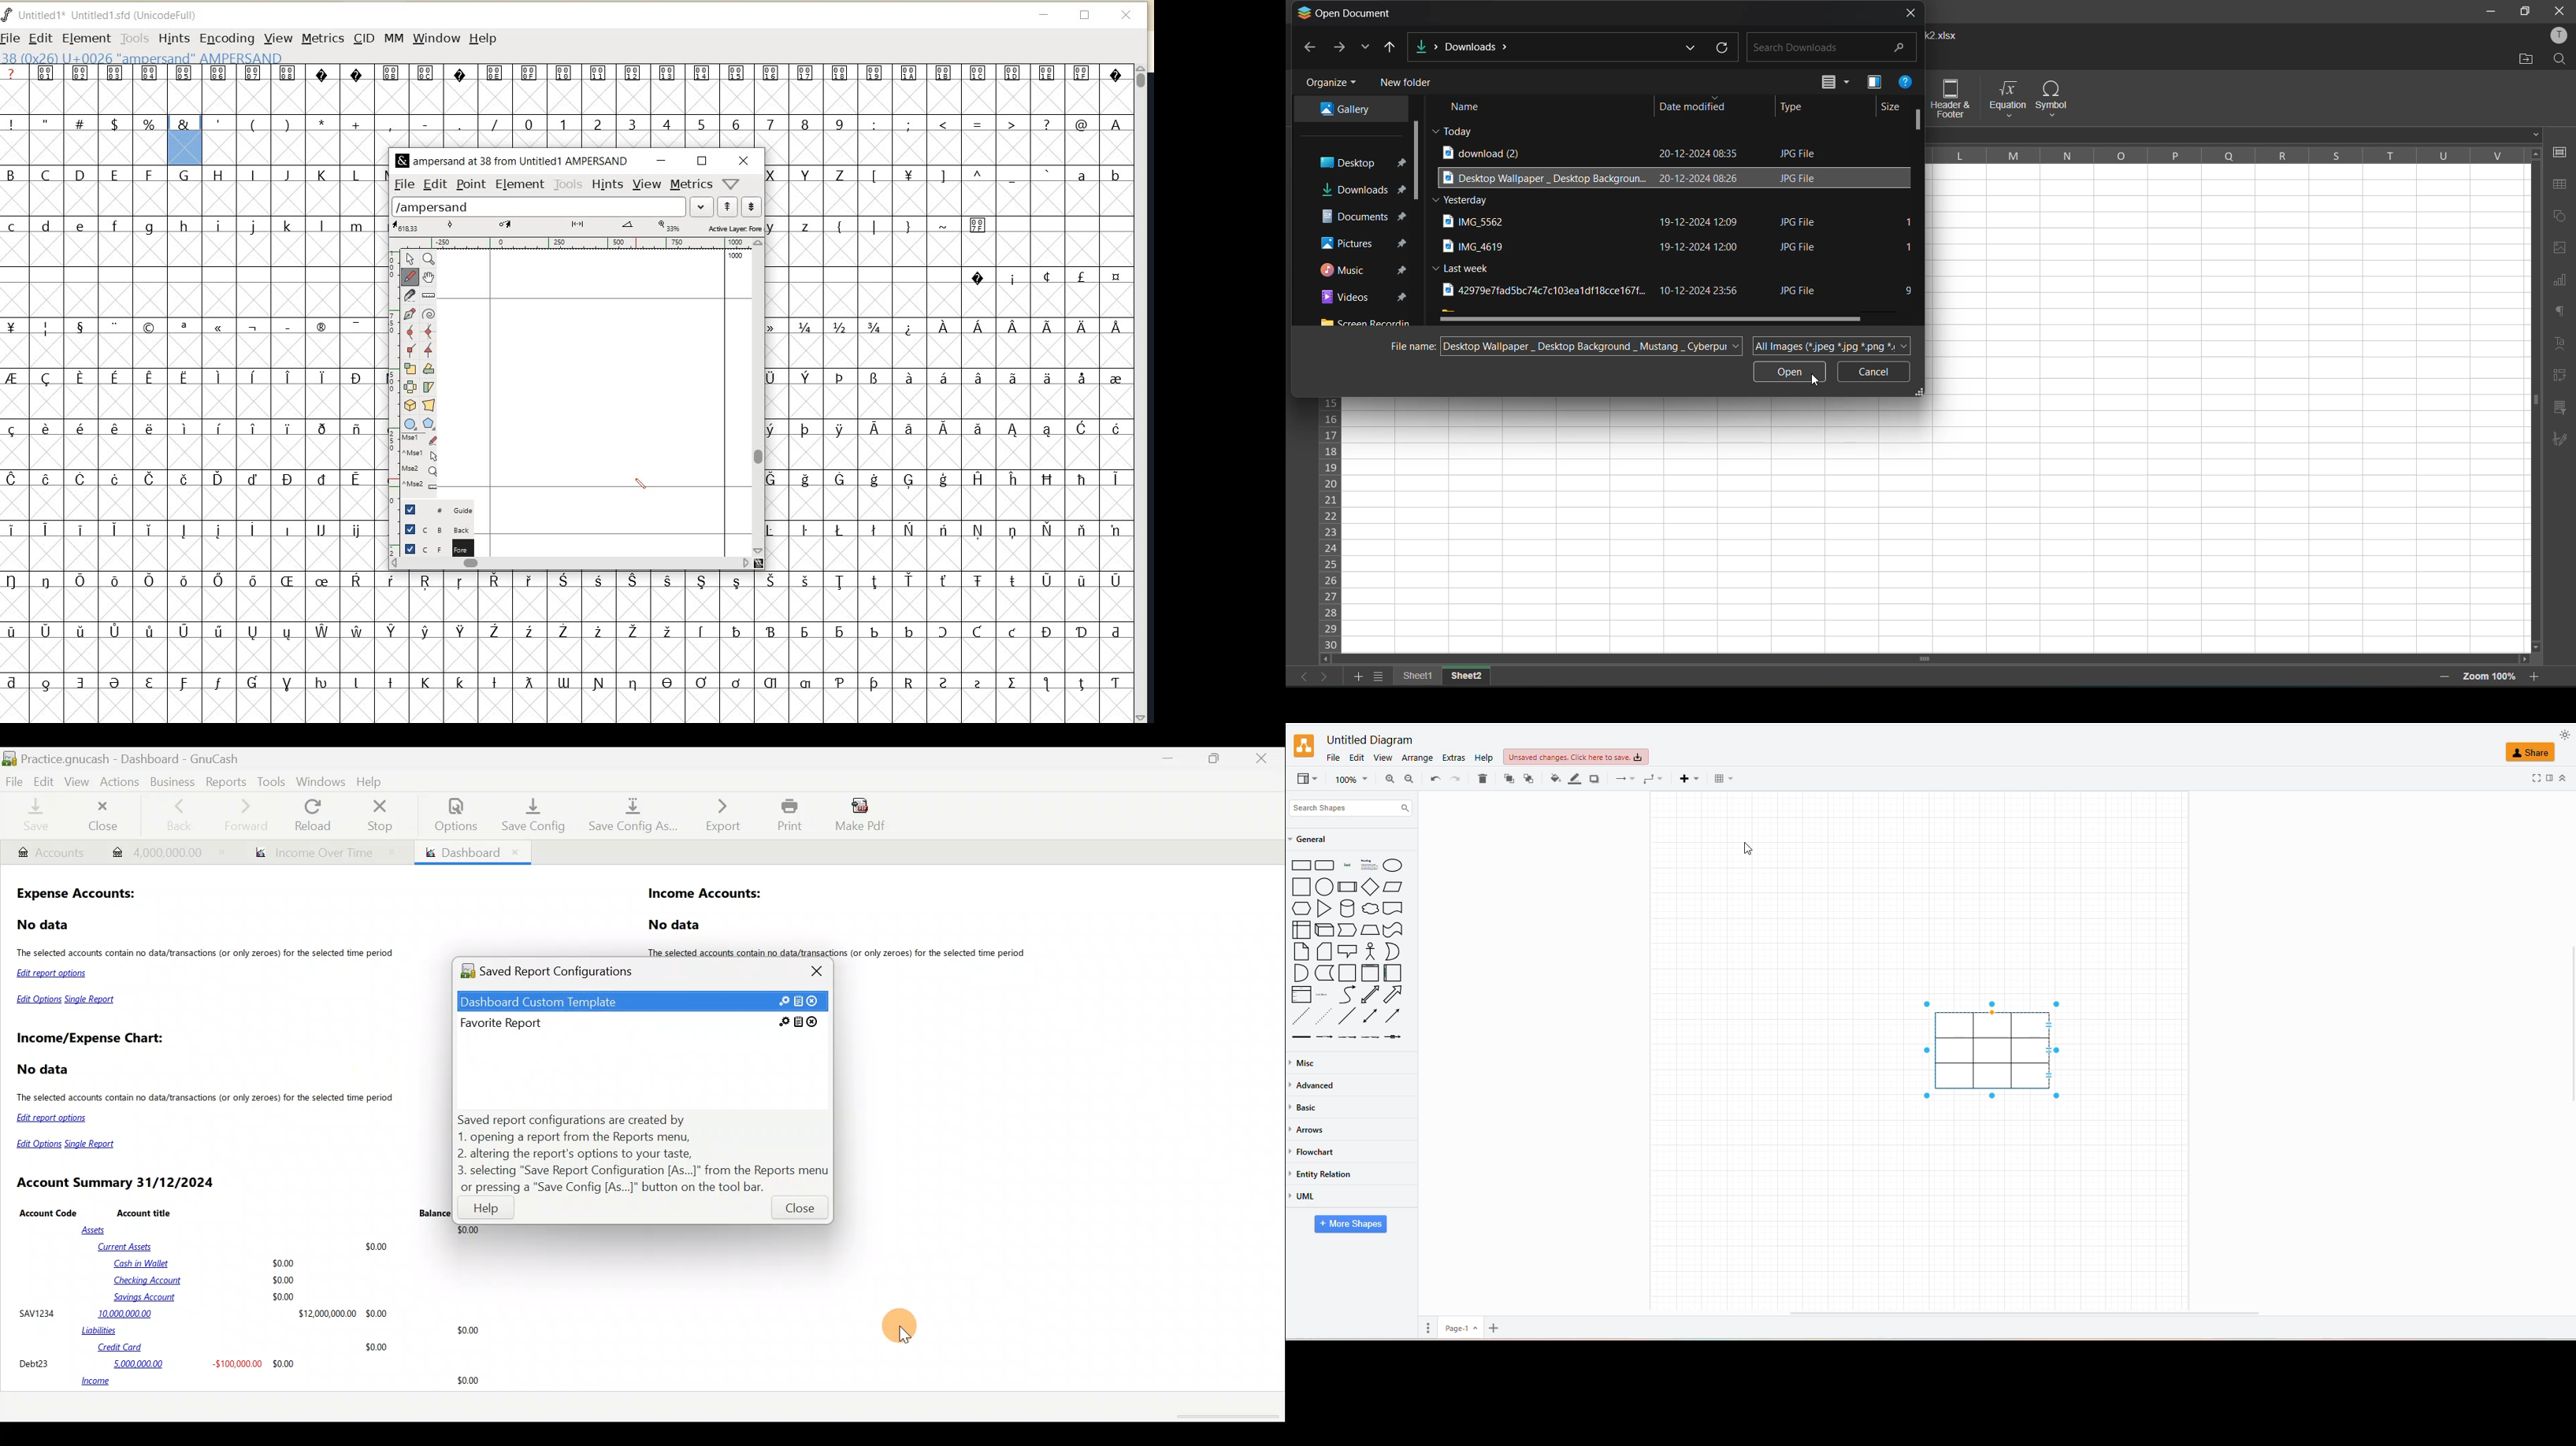  I want to click on delete, so click(1482, 778).